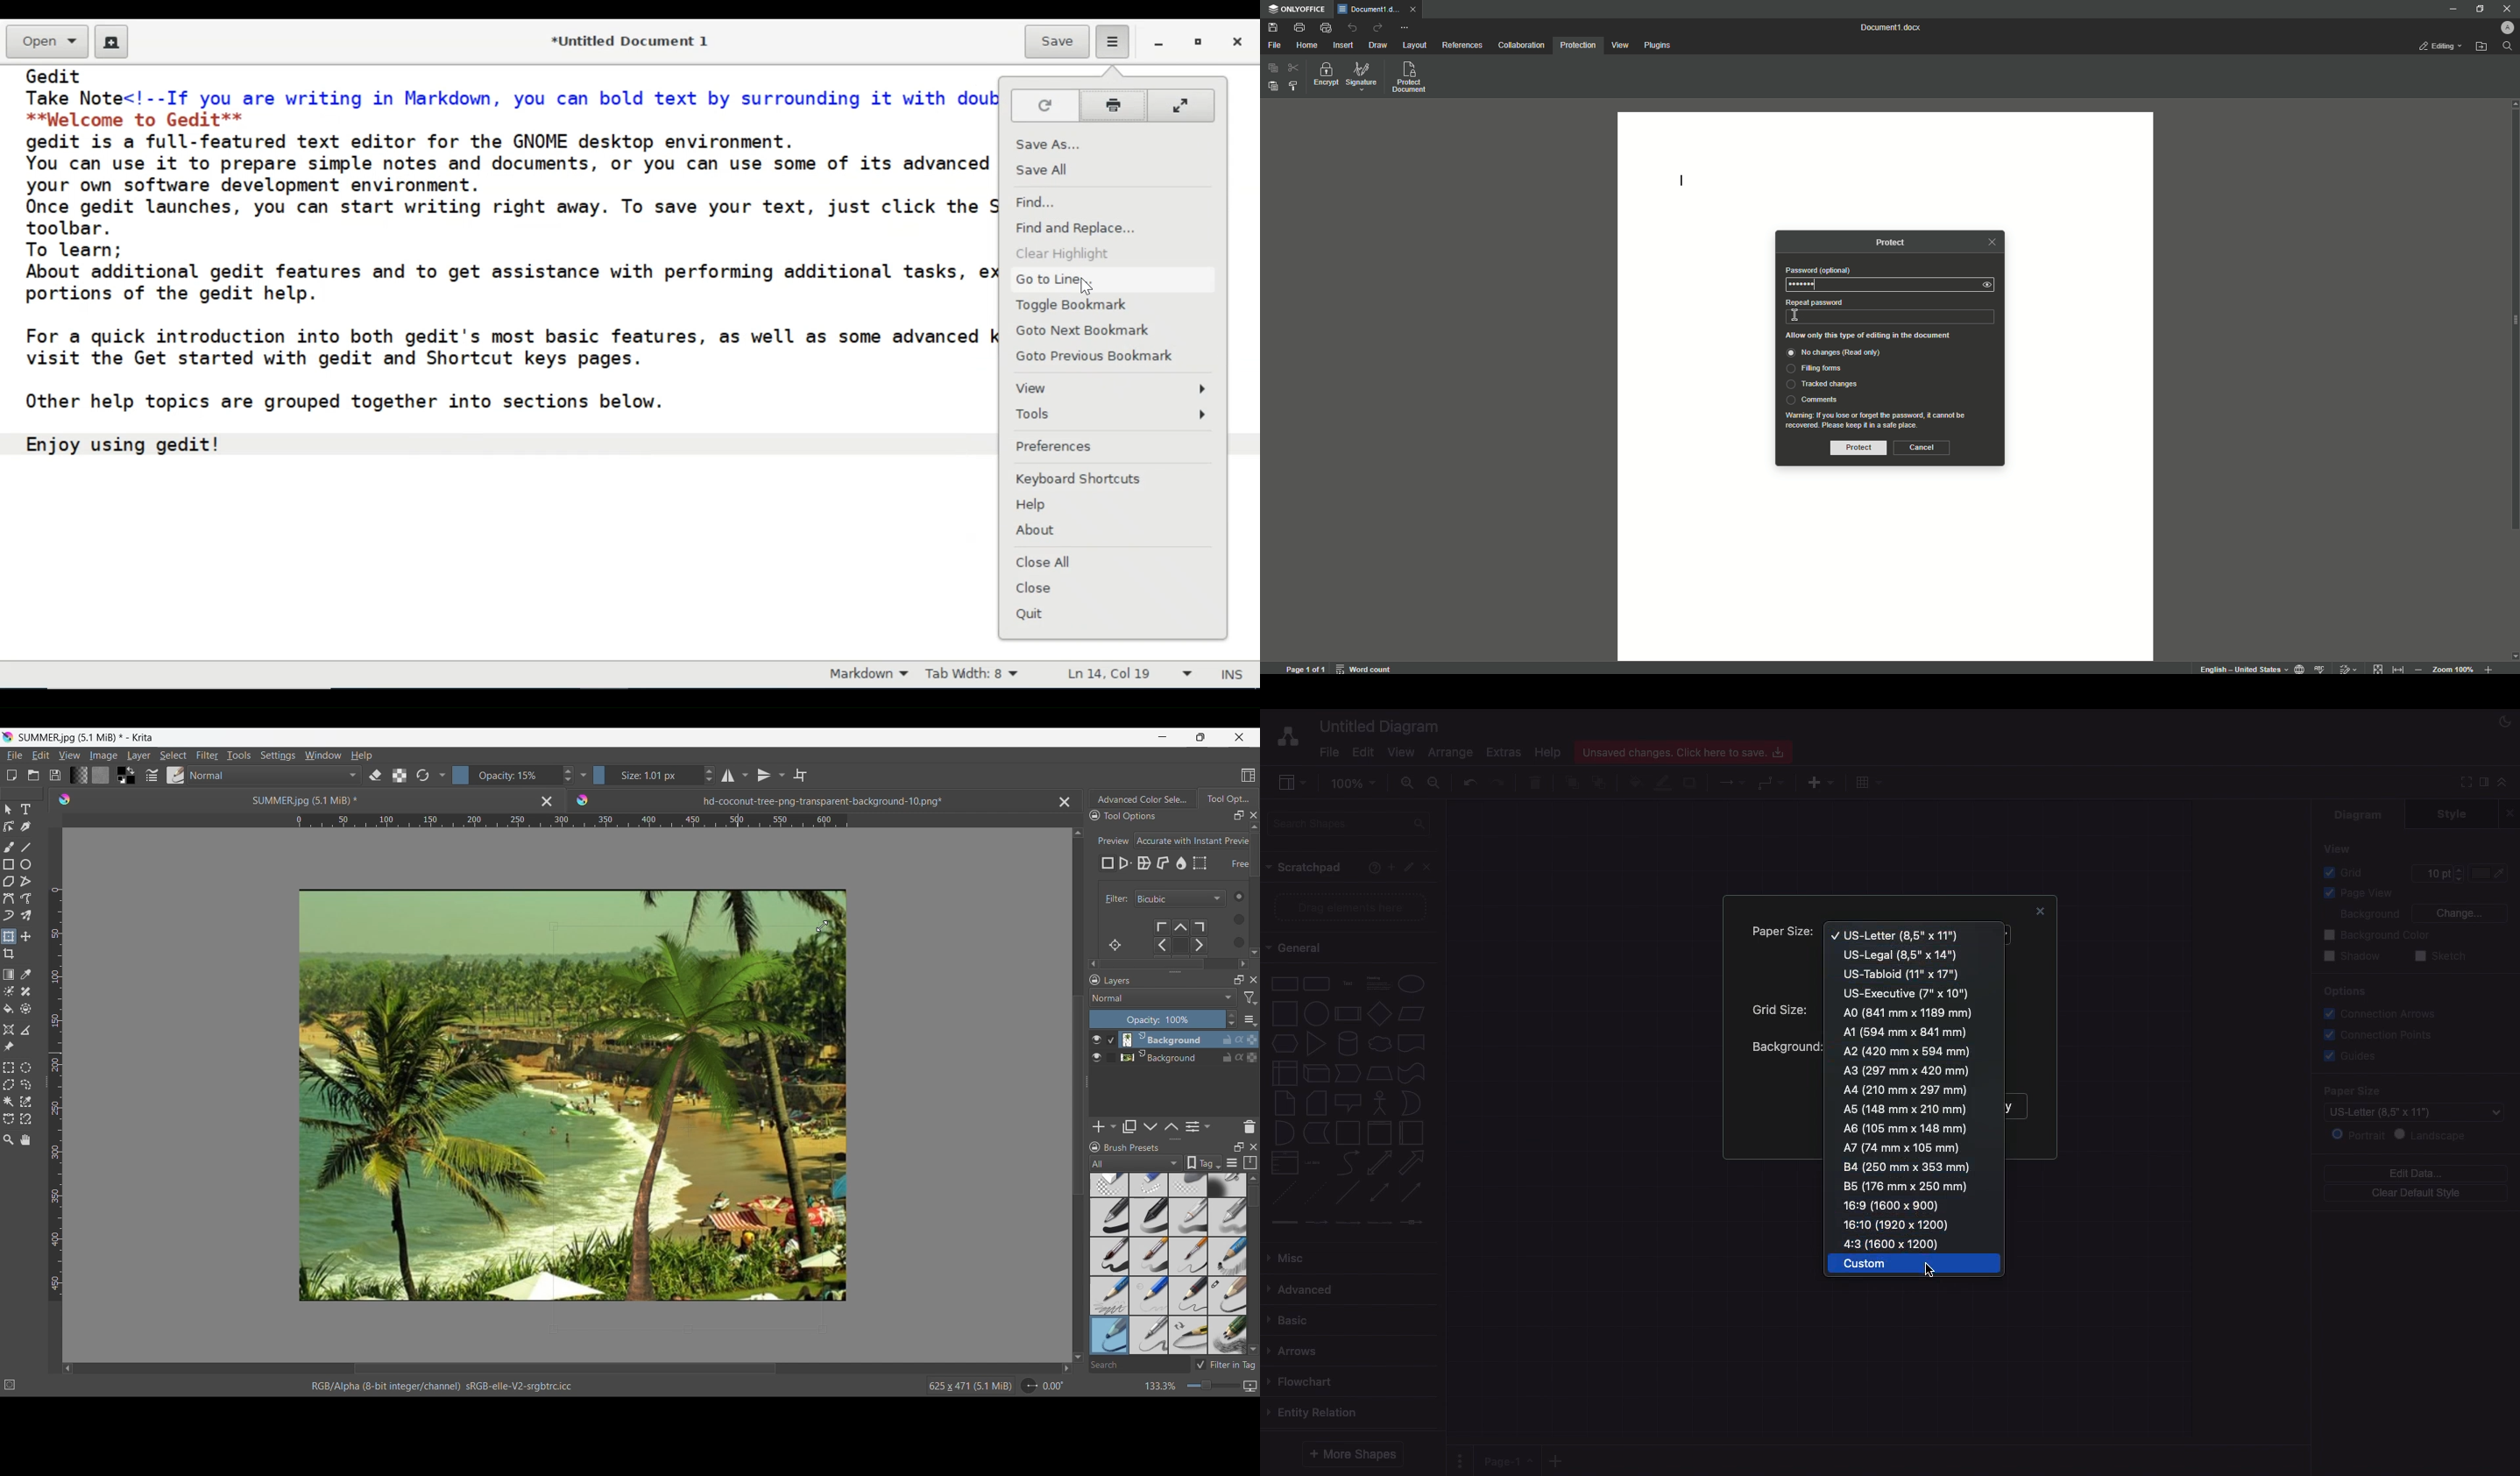 The width and height of the screenshot is (2520, 1484). What do you see at coordinates (55, 775) in the screenshot?
I see `Save` at bounding box center [55, 775].